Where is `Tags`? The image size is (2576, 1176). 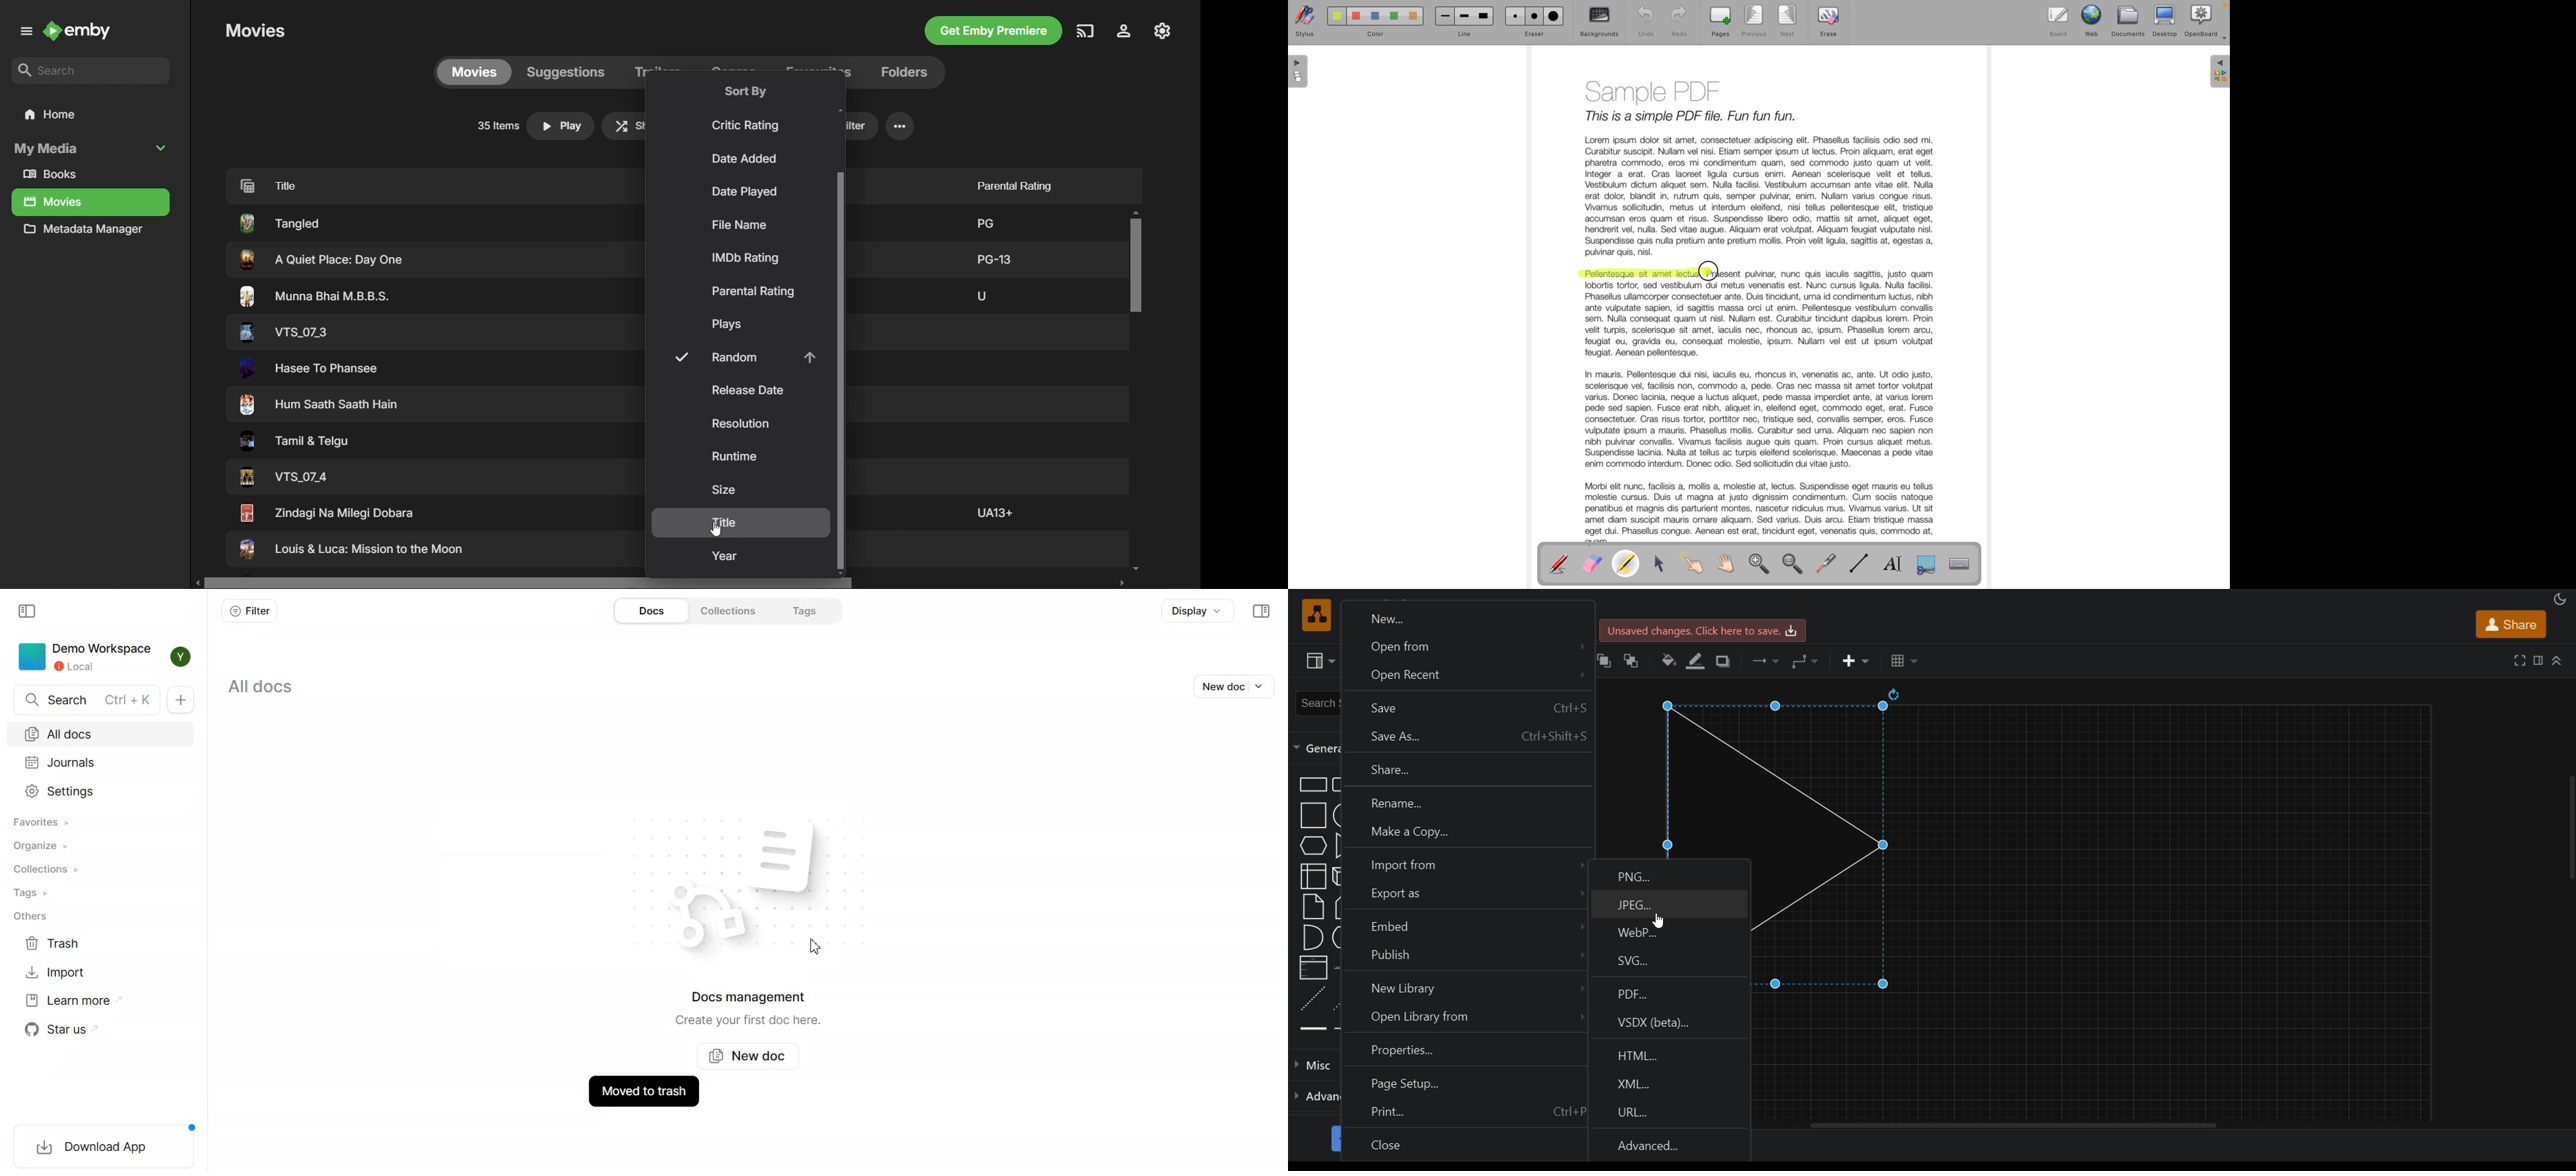 Tags is located at coordinates (810, 610).